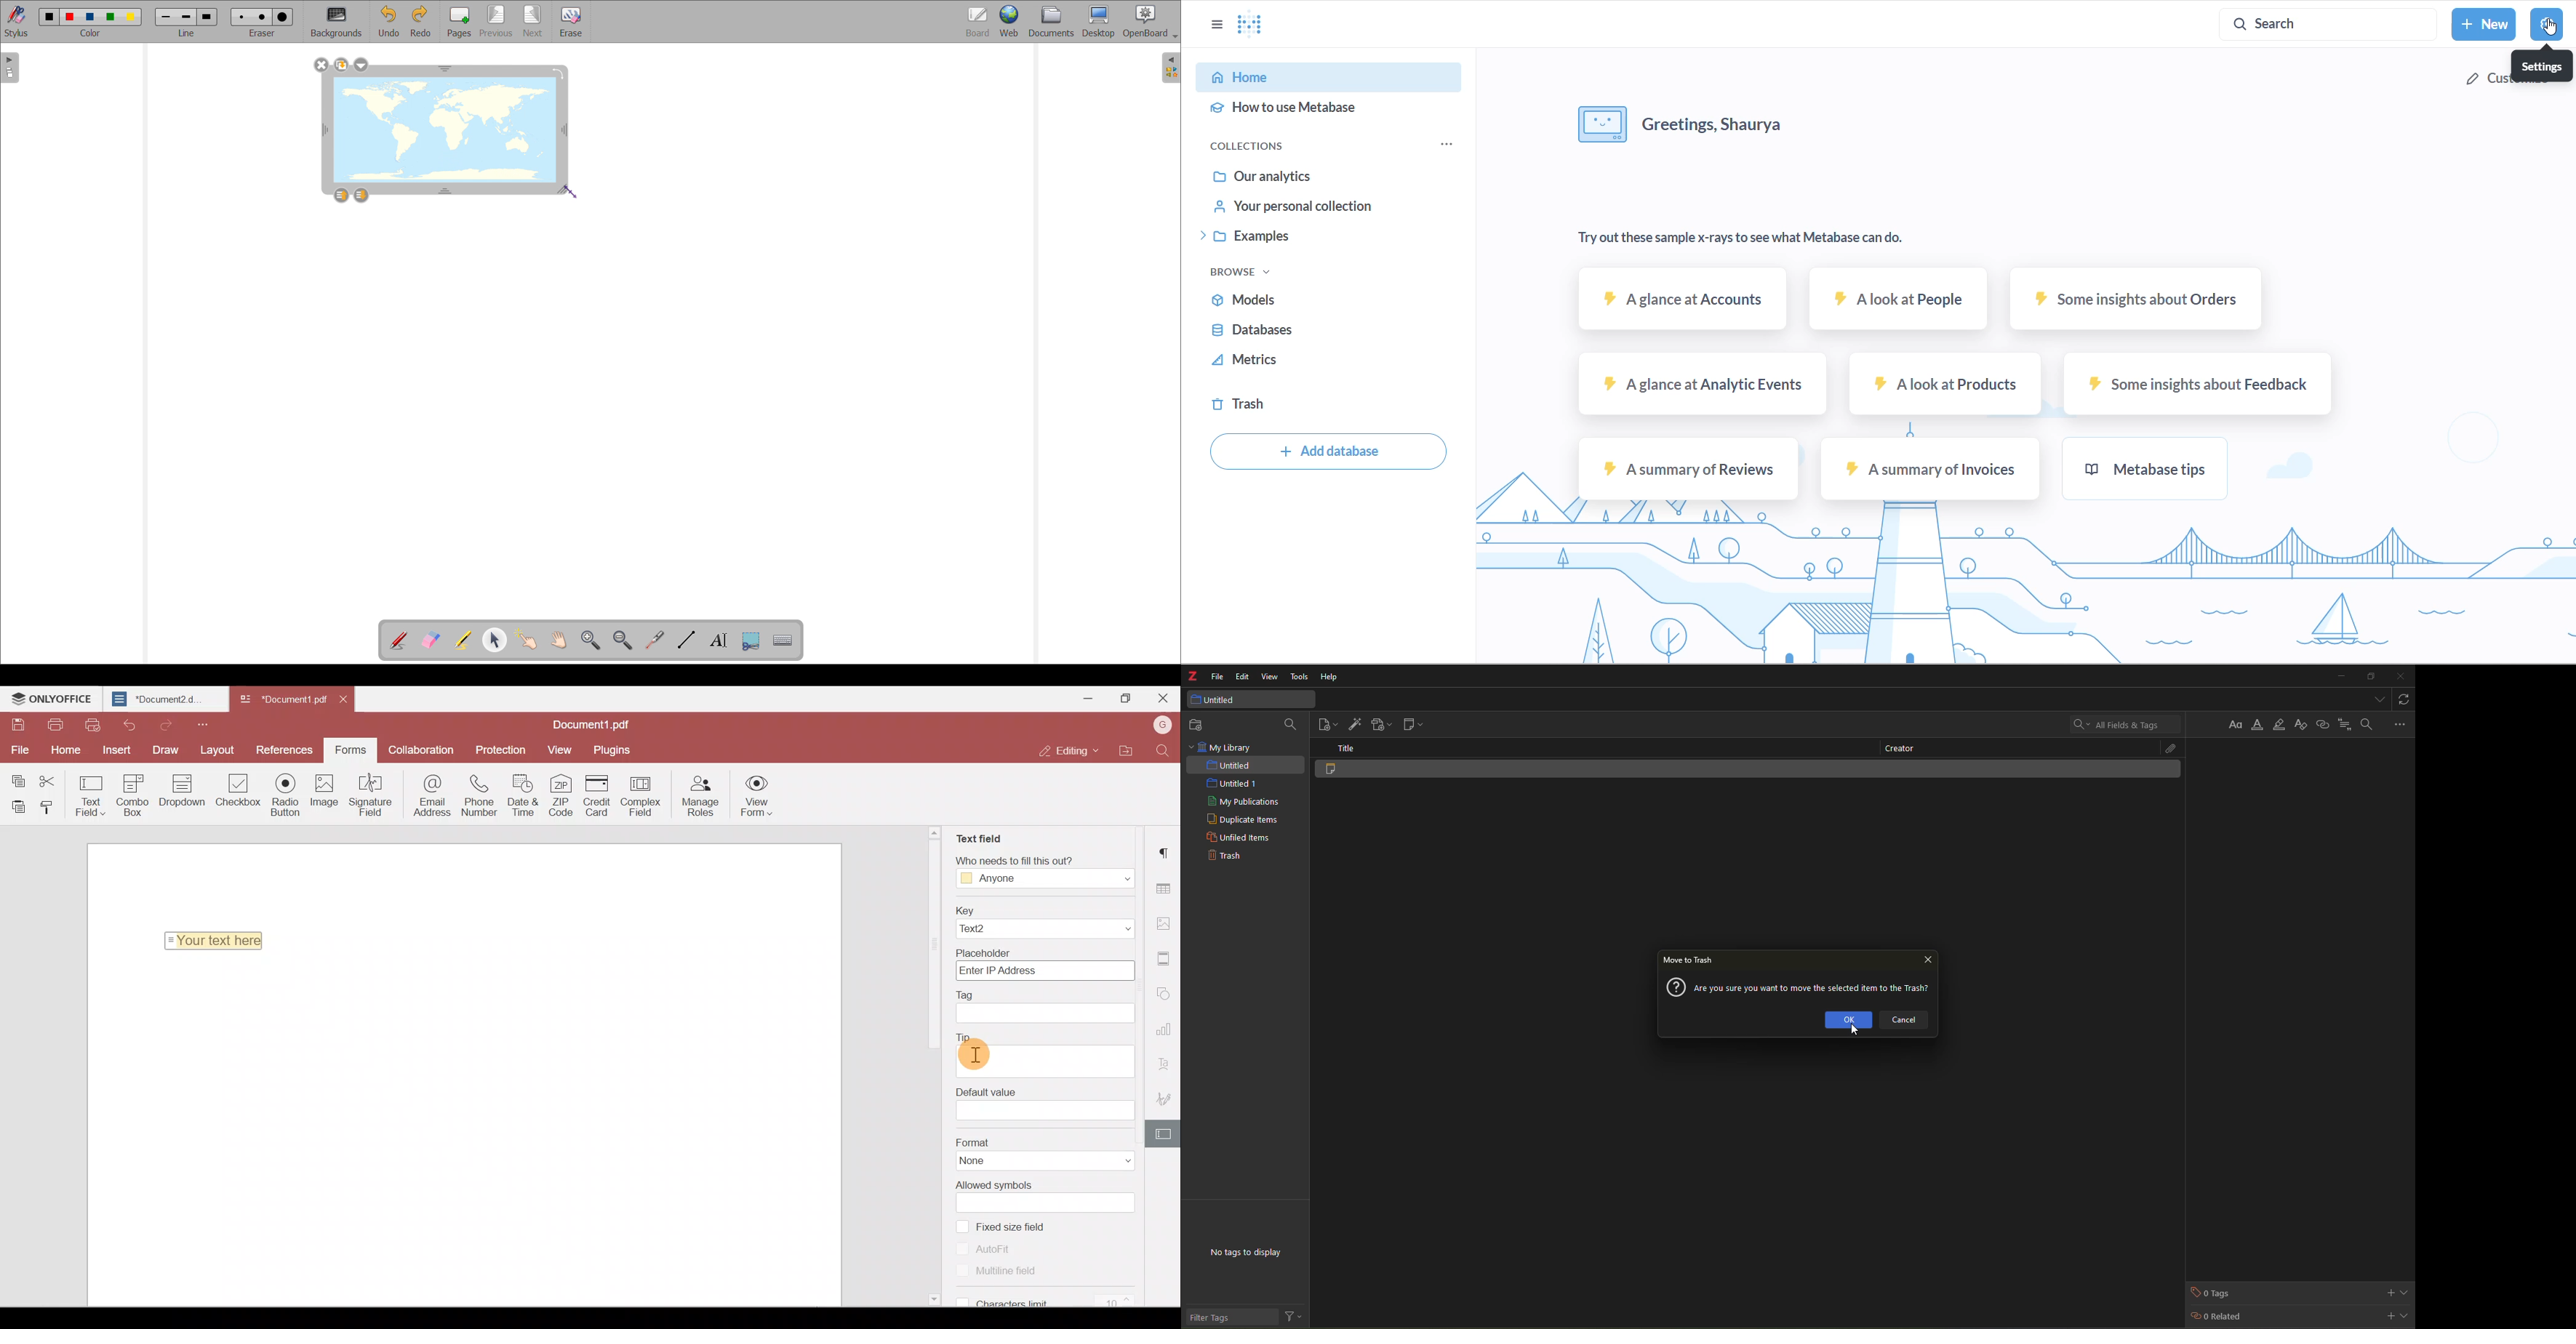 The image size is (2576, 1344). What do you see at coordinates (1331, 679) in the screenshot?
I see `help` at bounding box center [1331, 679].